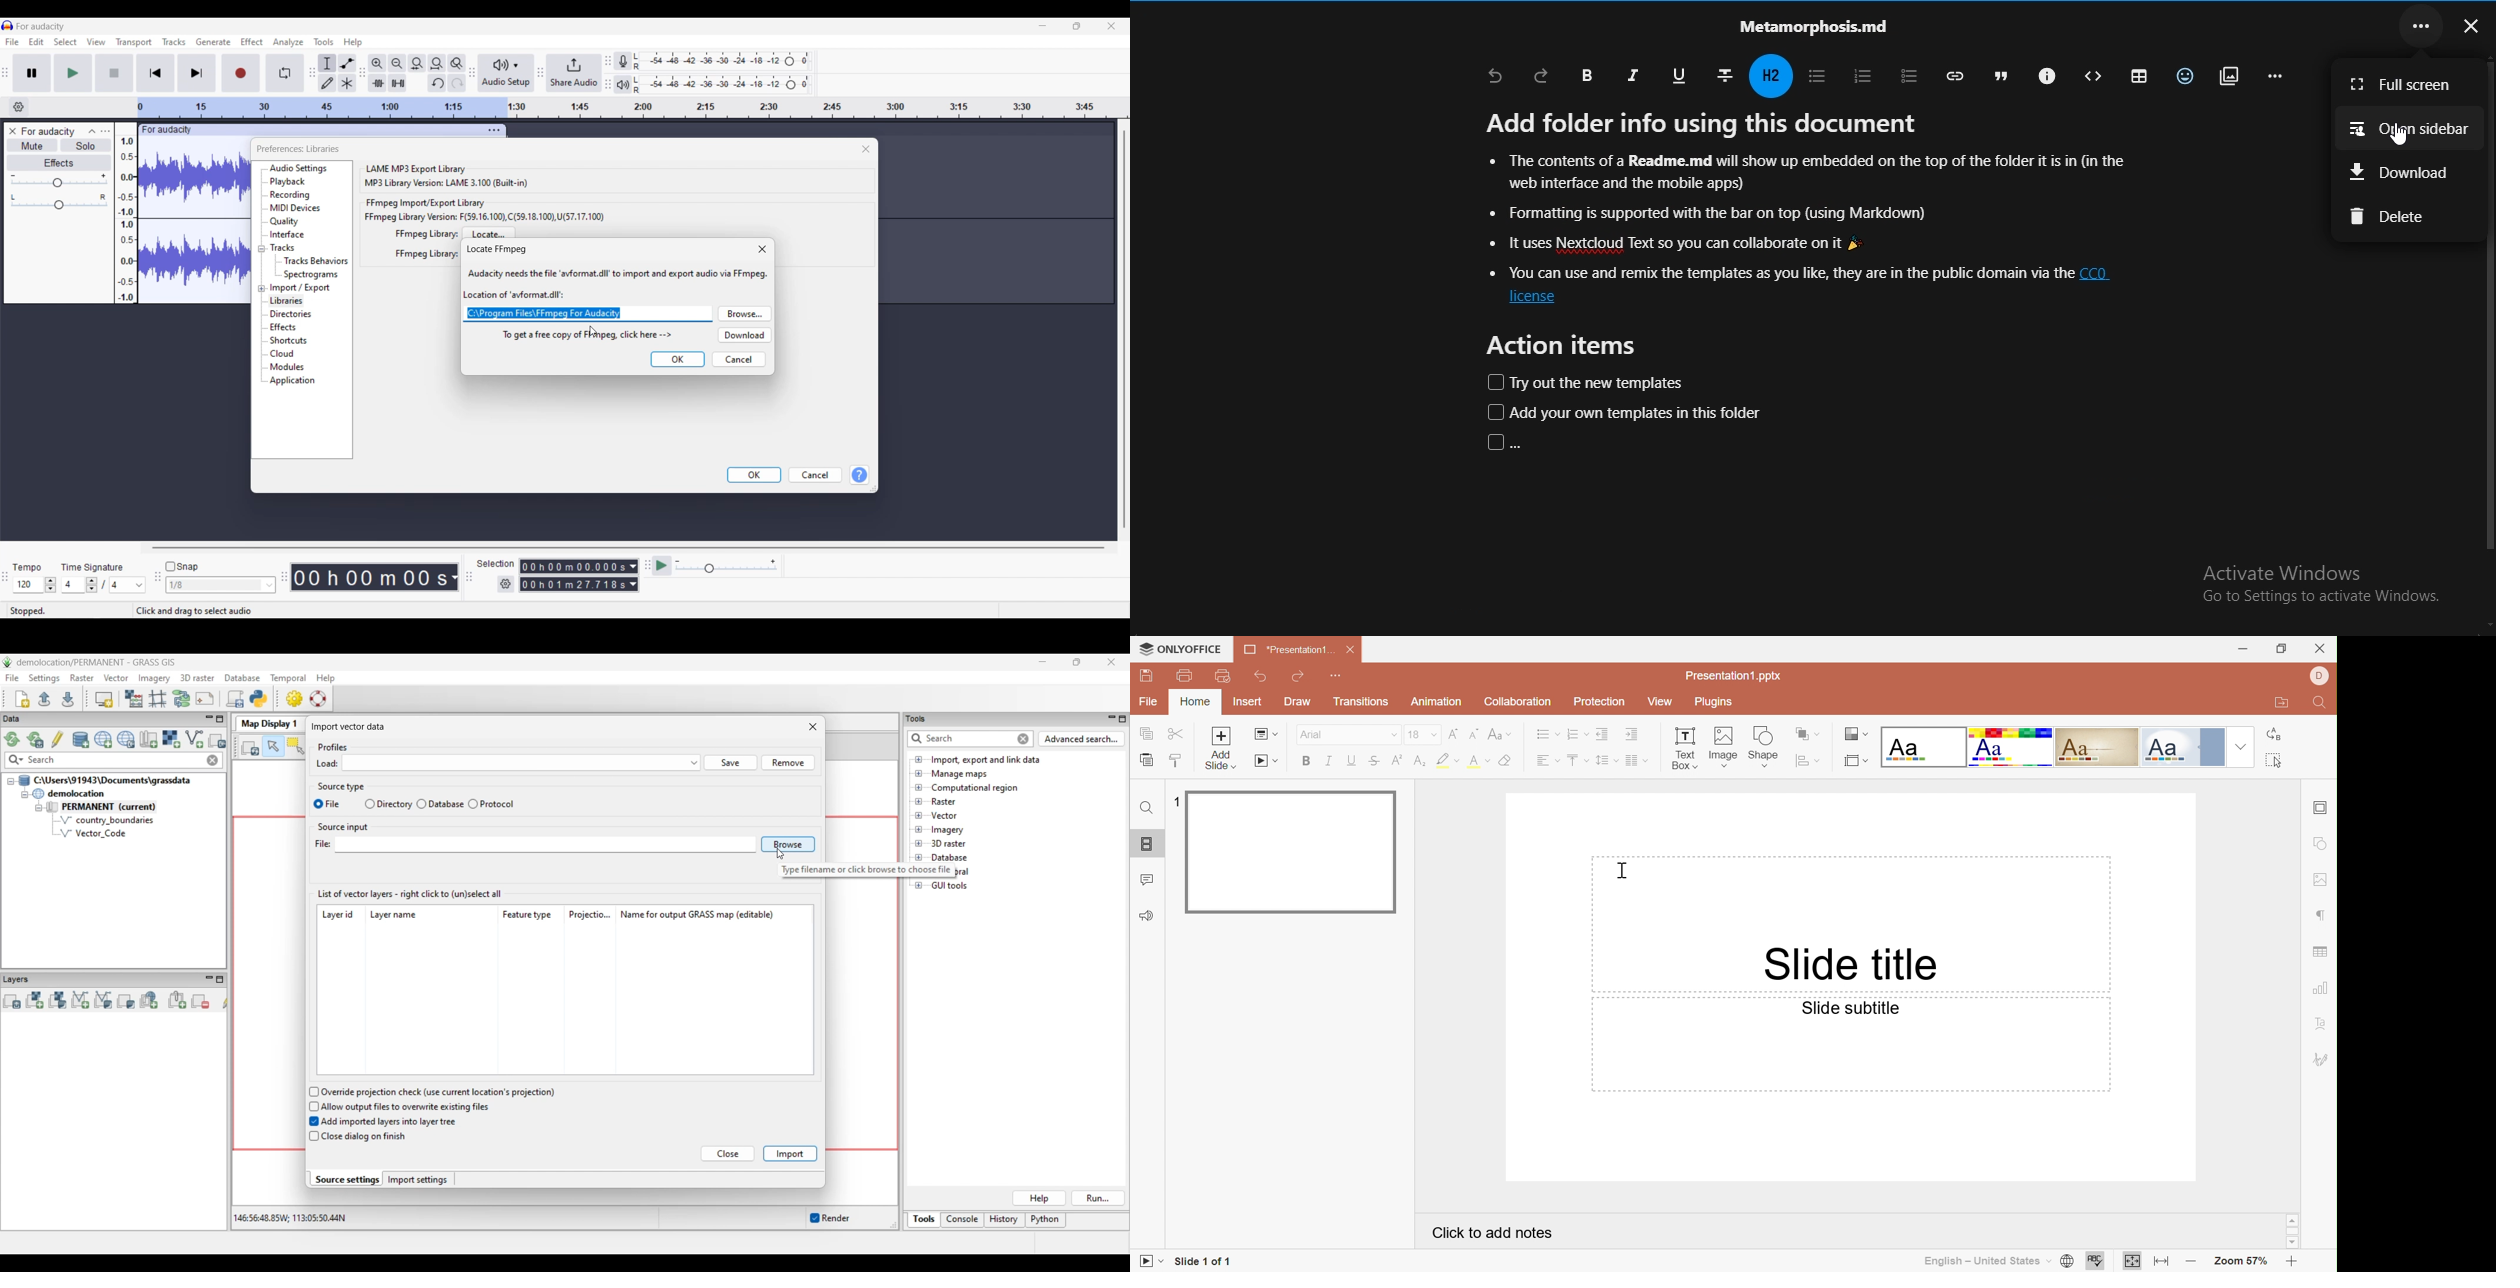 This screenshot has width=2520, height=1288. I want to click on Recording level, so click(722, 61).